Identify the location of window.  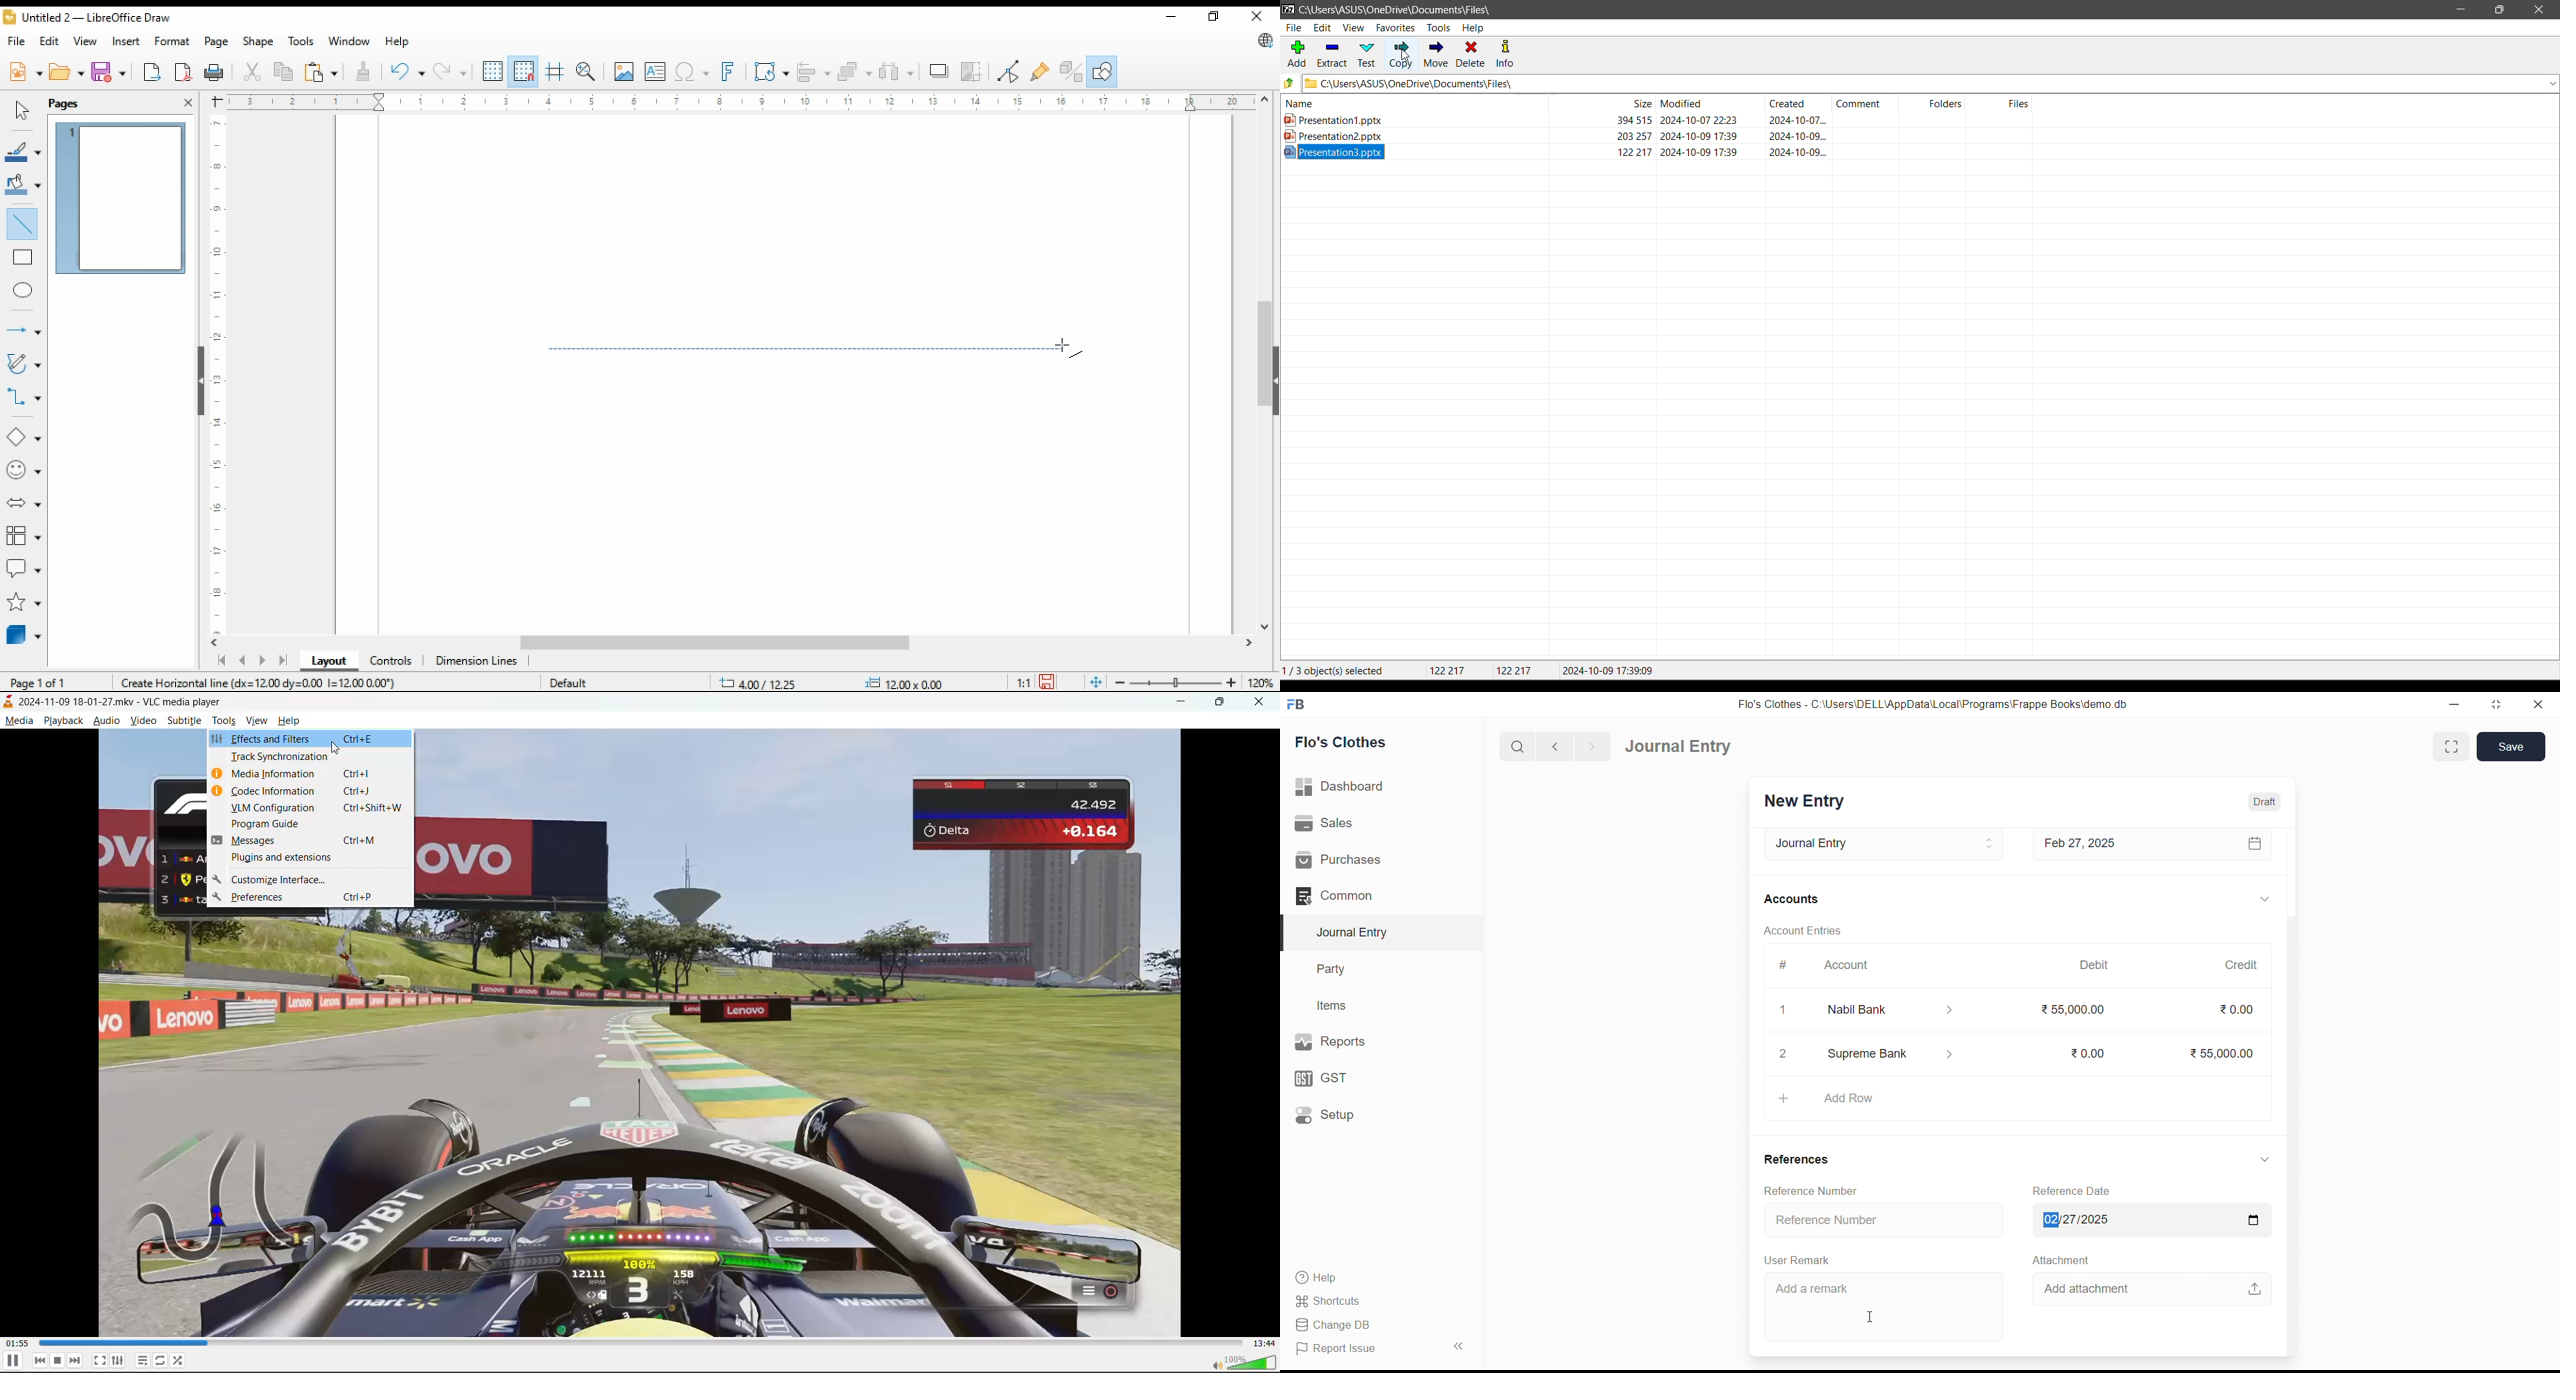
(348, 41).